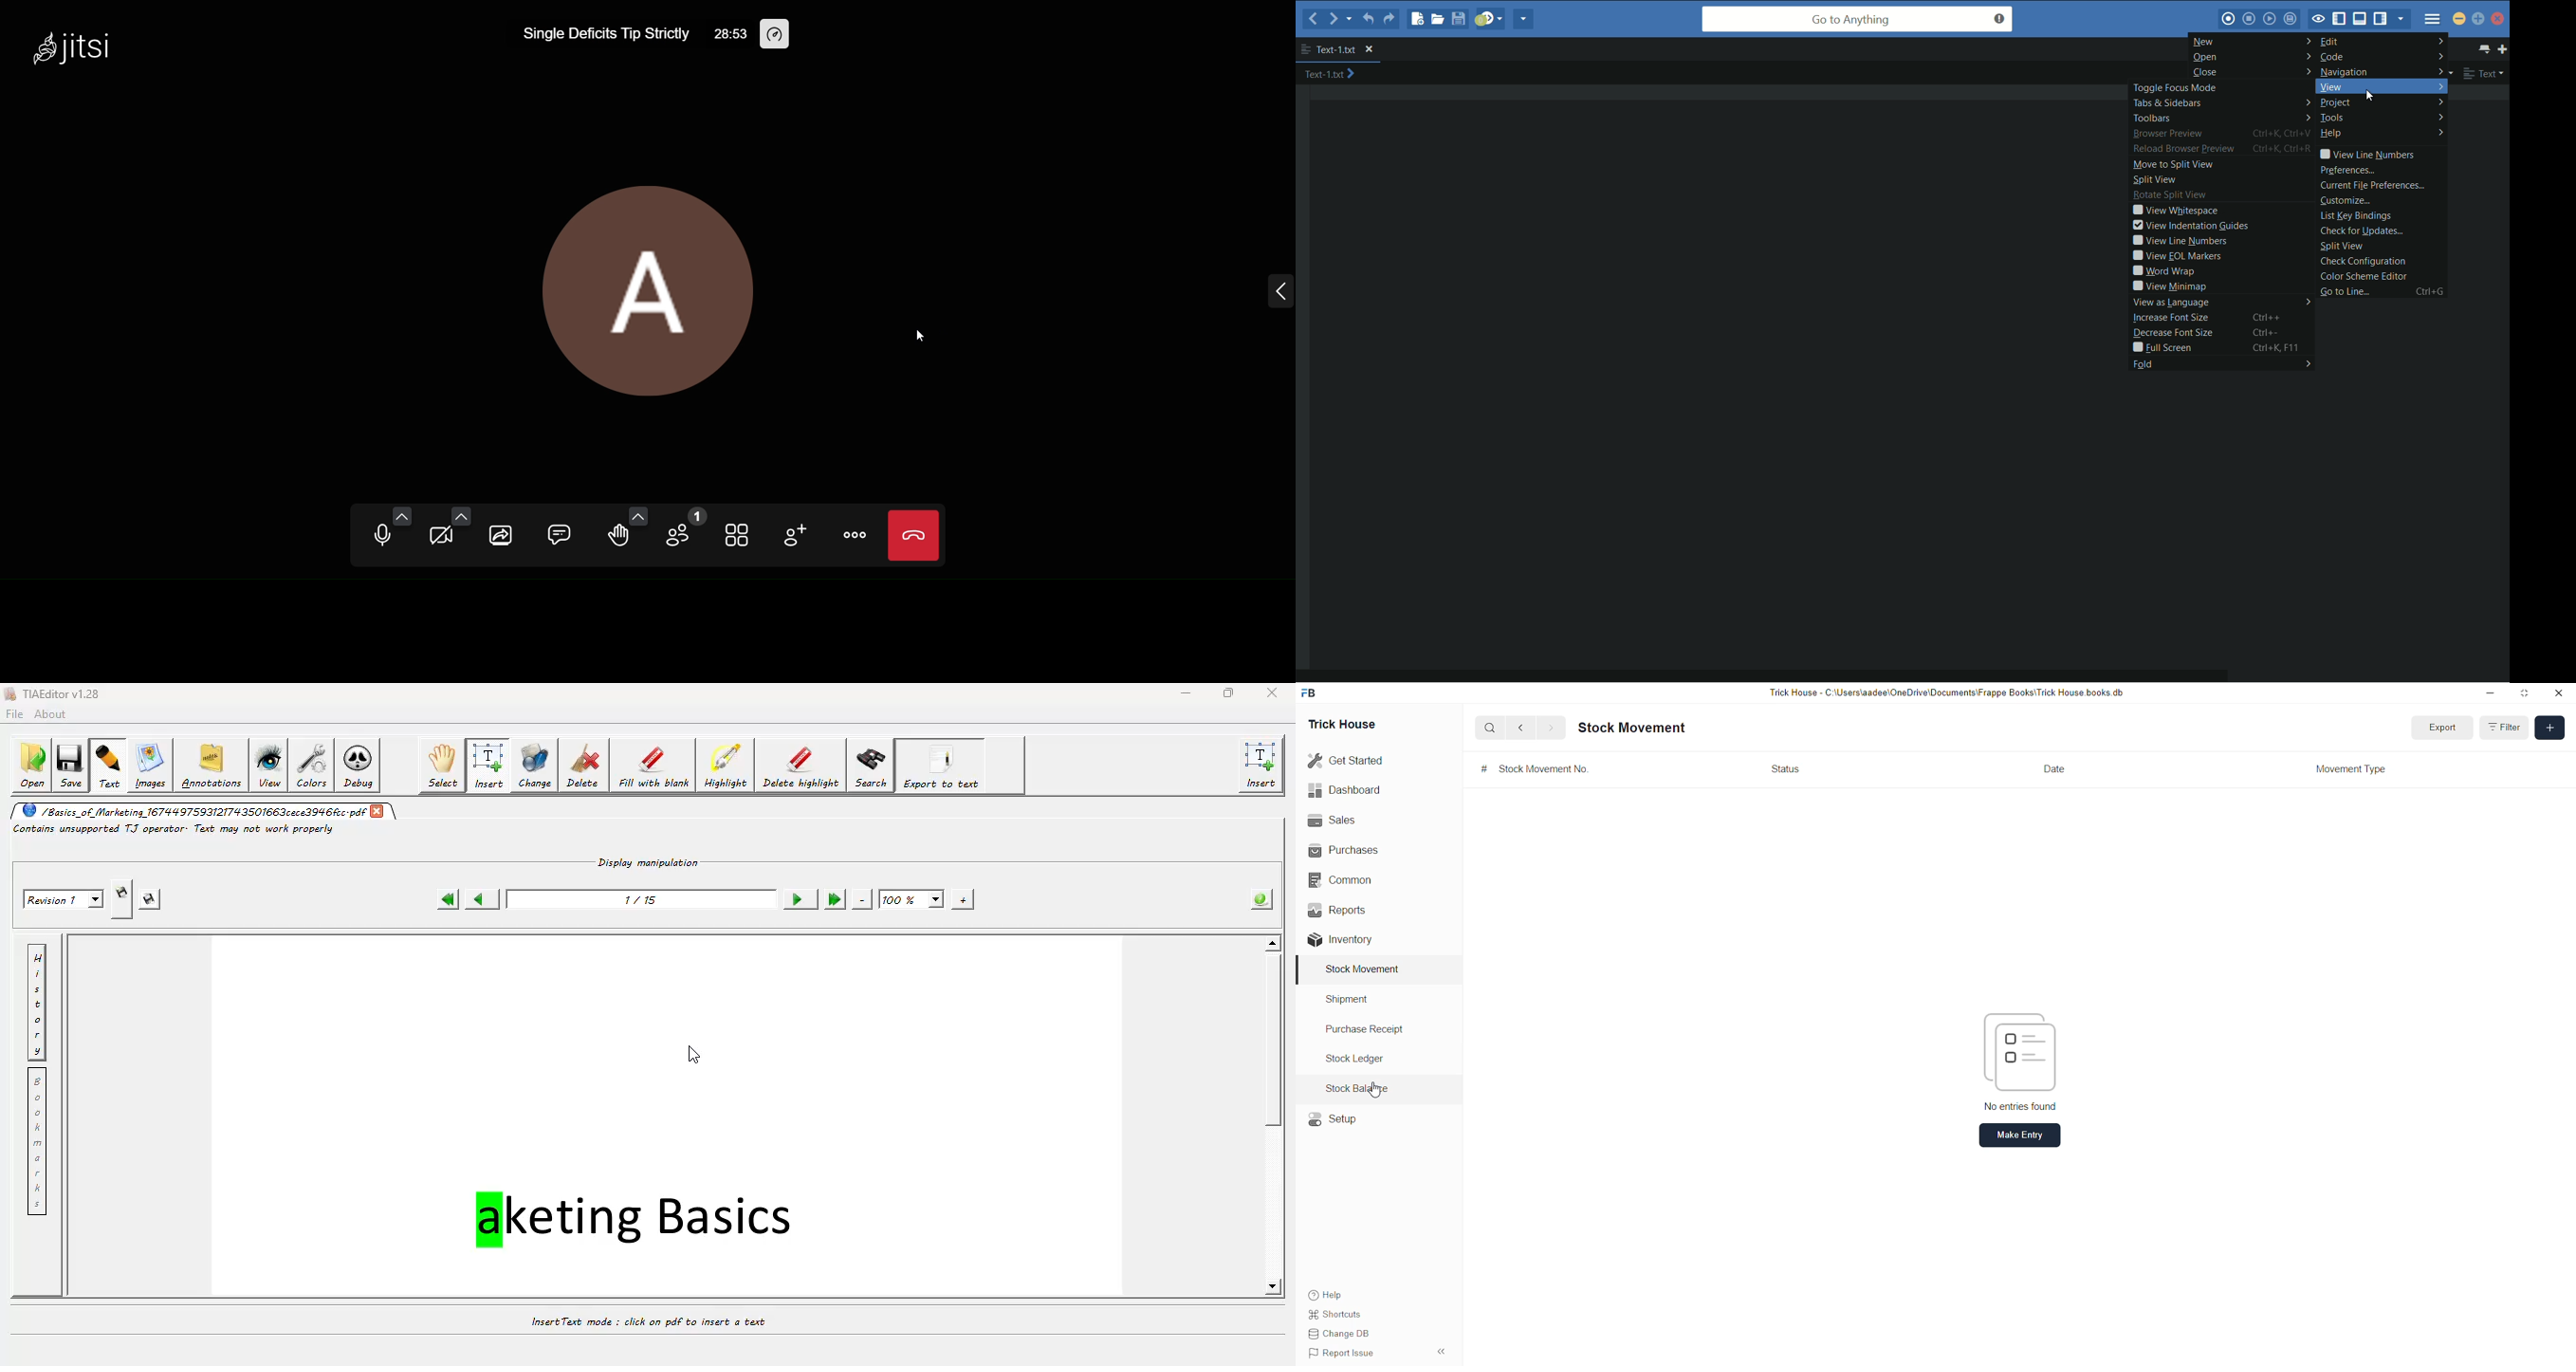 The height and width of the screenshot is (1372, 2576). I want to click on Trick House, so click(1348, 724).